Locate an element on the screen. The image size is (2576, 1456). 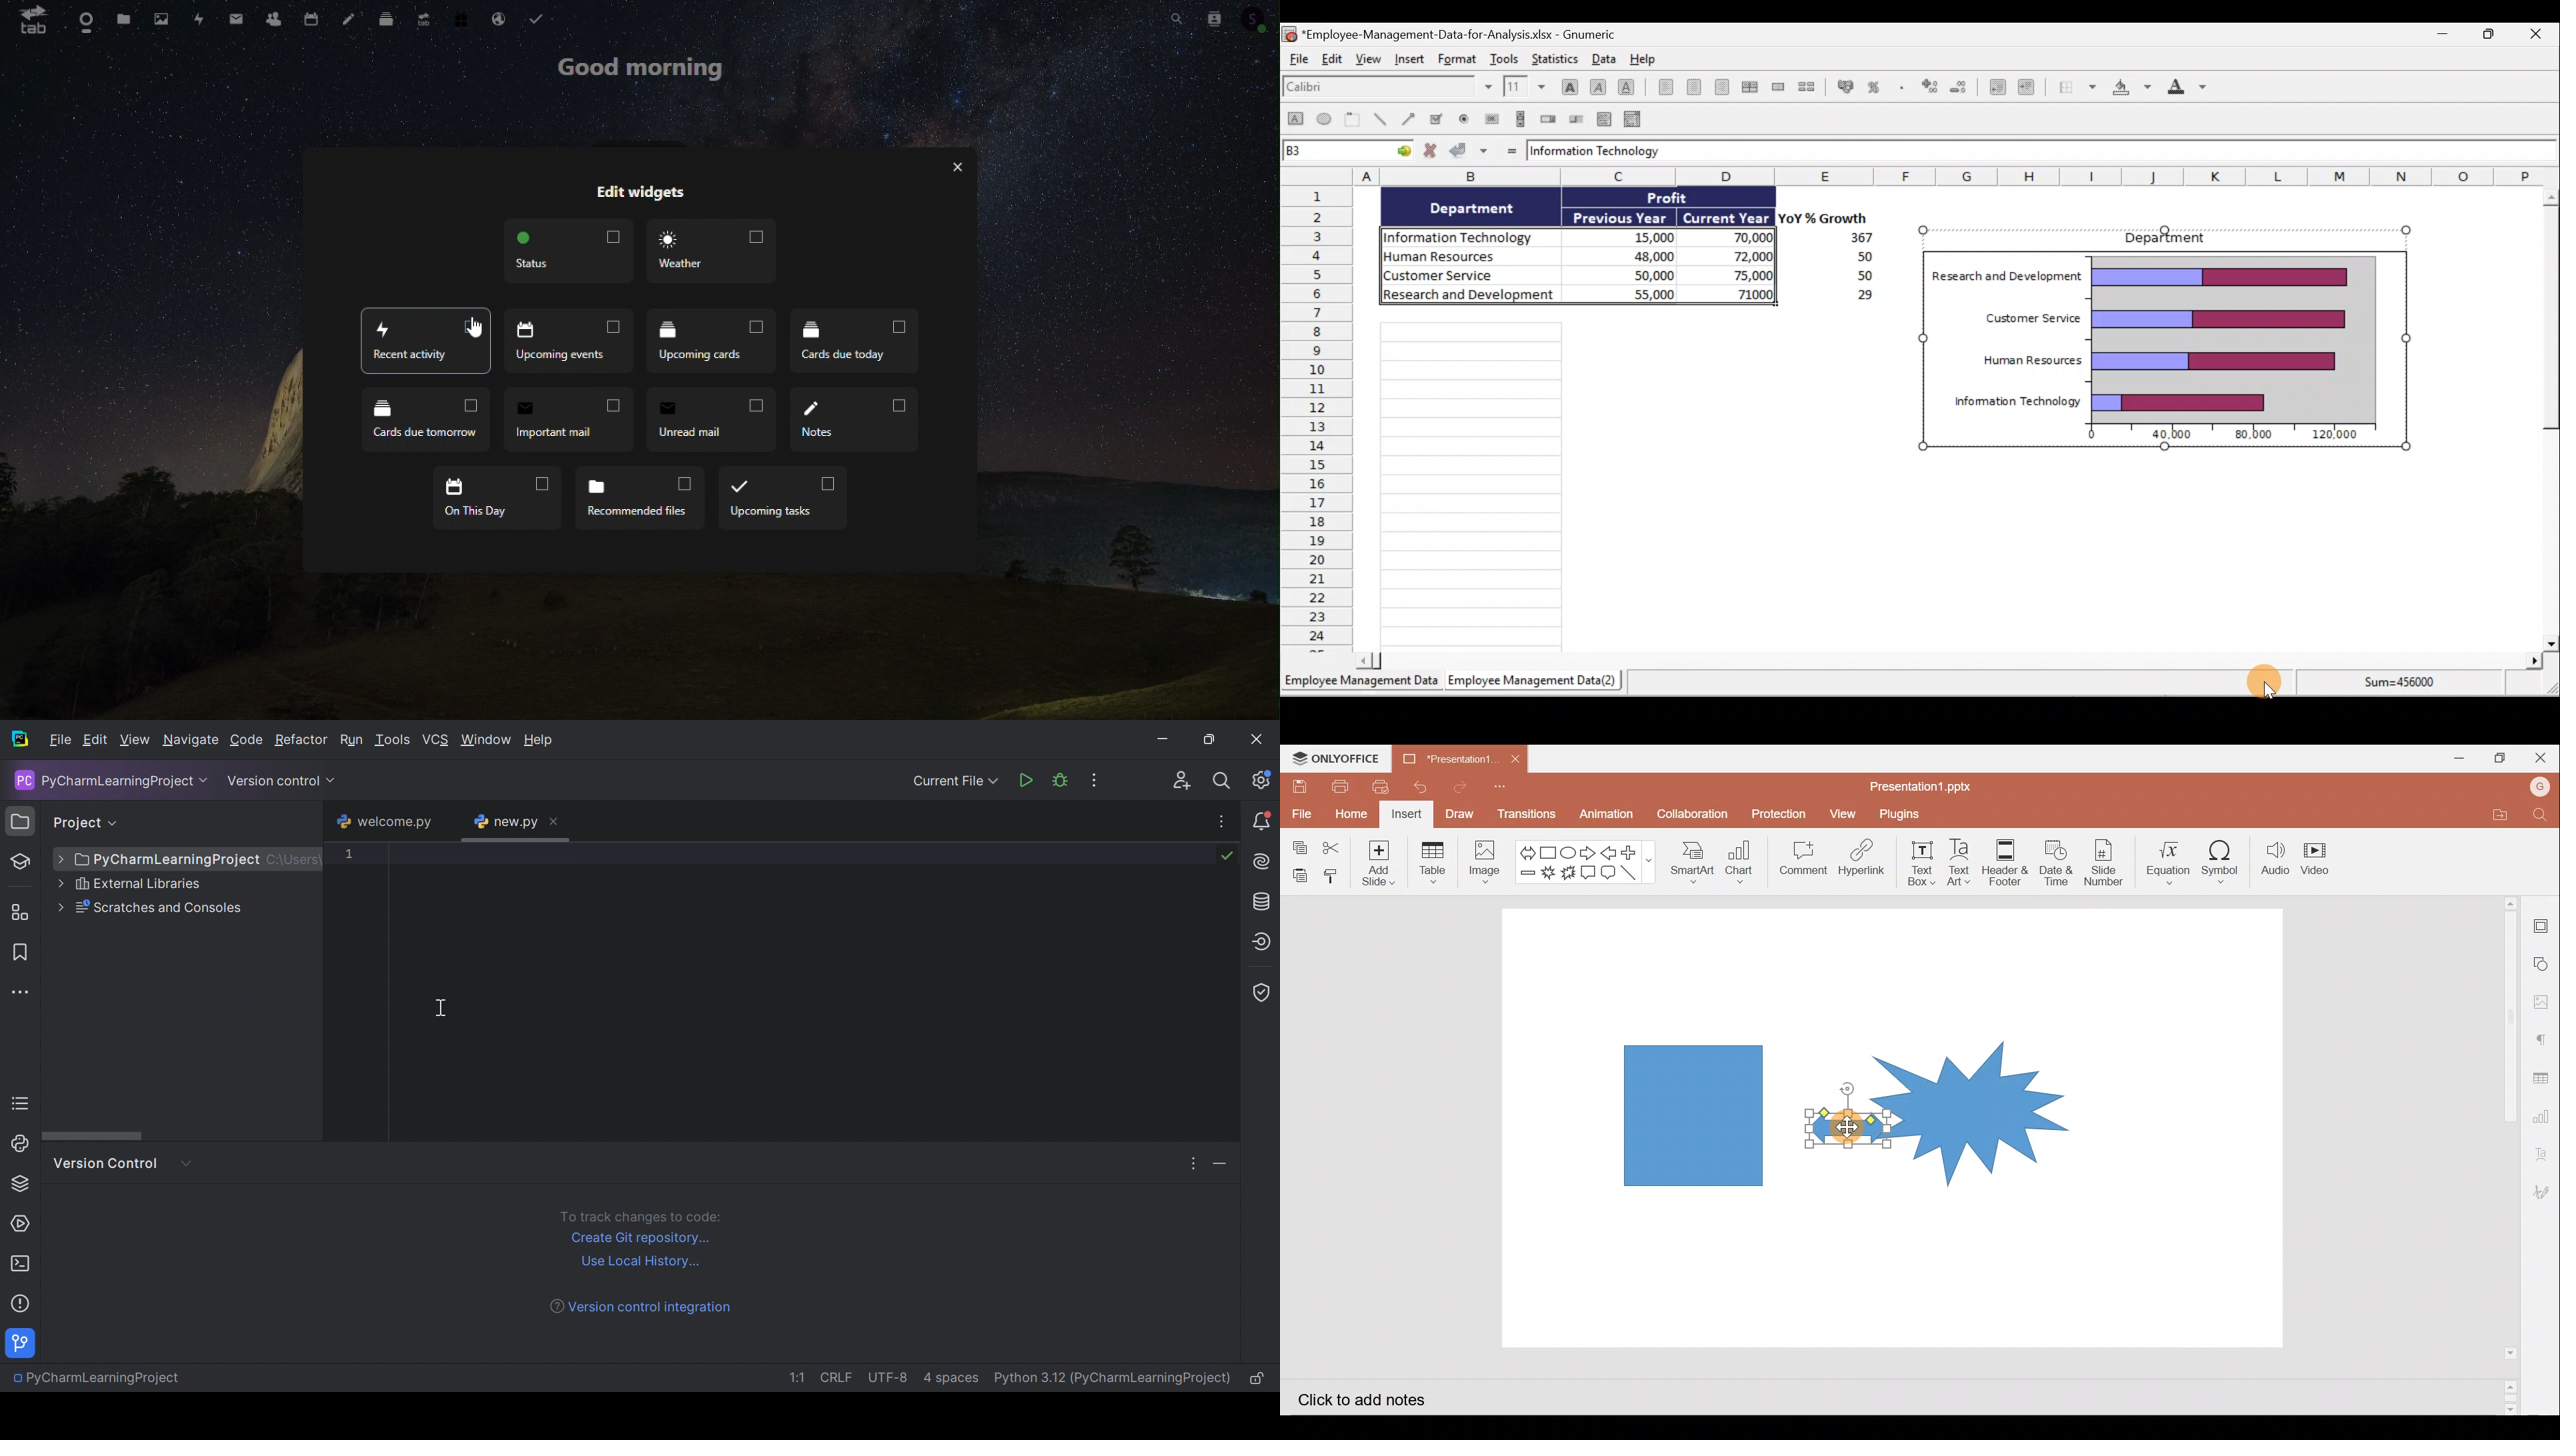
Presentation1. is located at coordinates (1451, 755).